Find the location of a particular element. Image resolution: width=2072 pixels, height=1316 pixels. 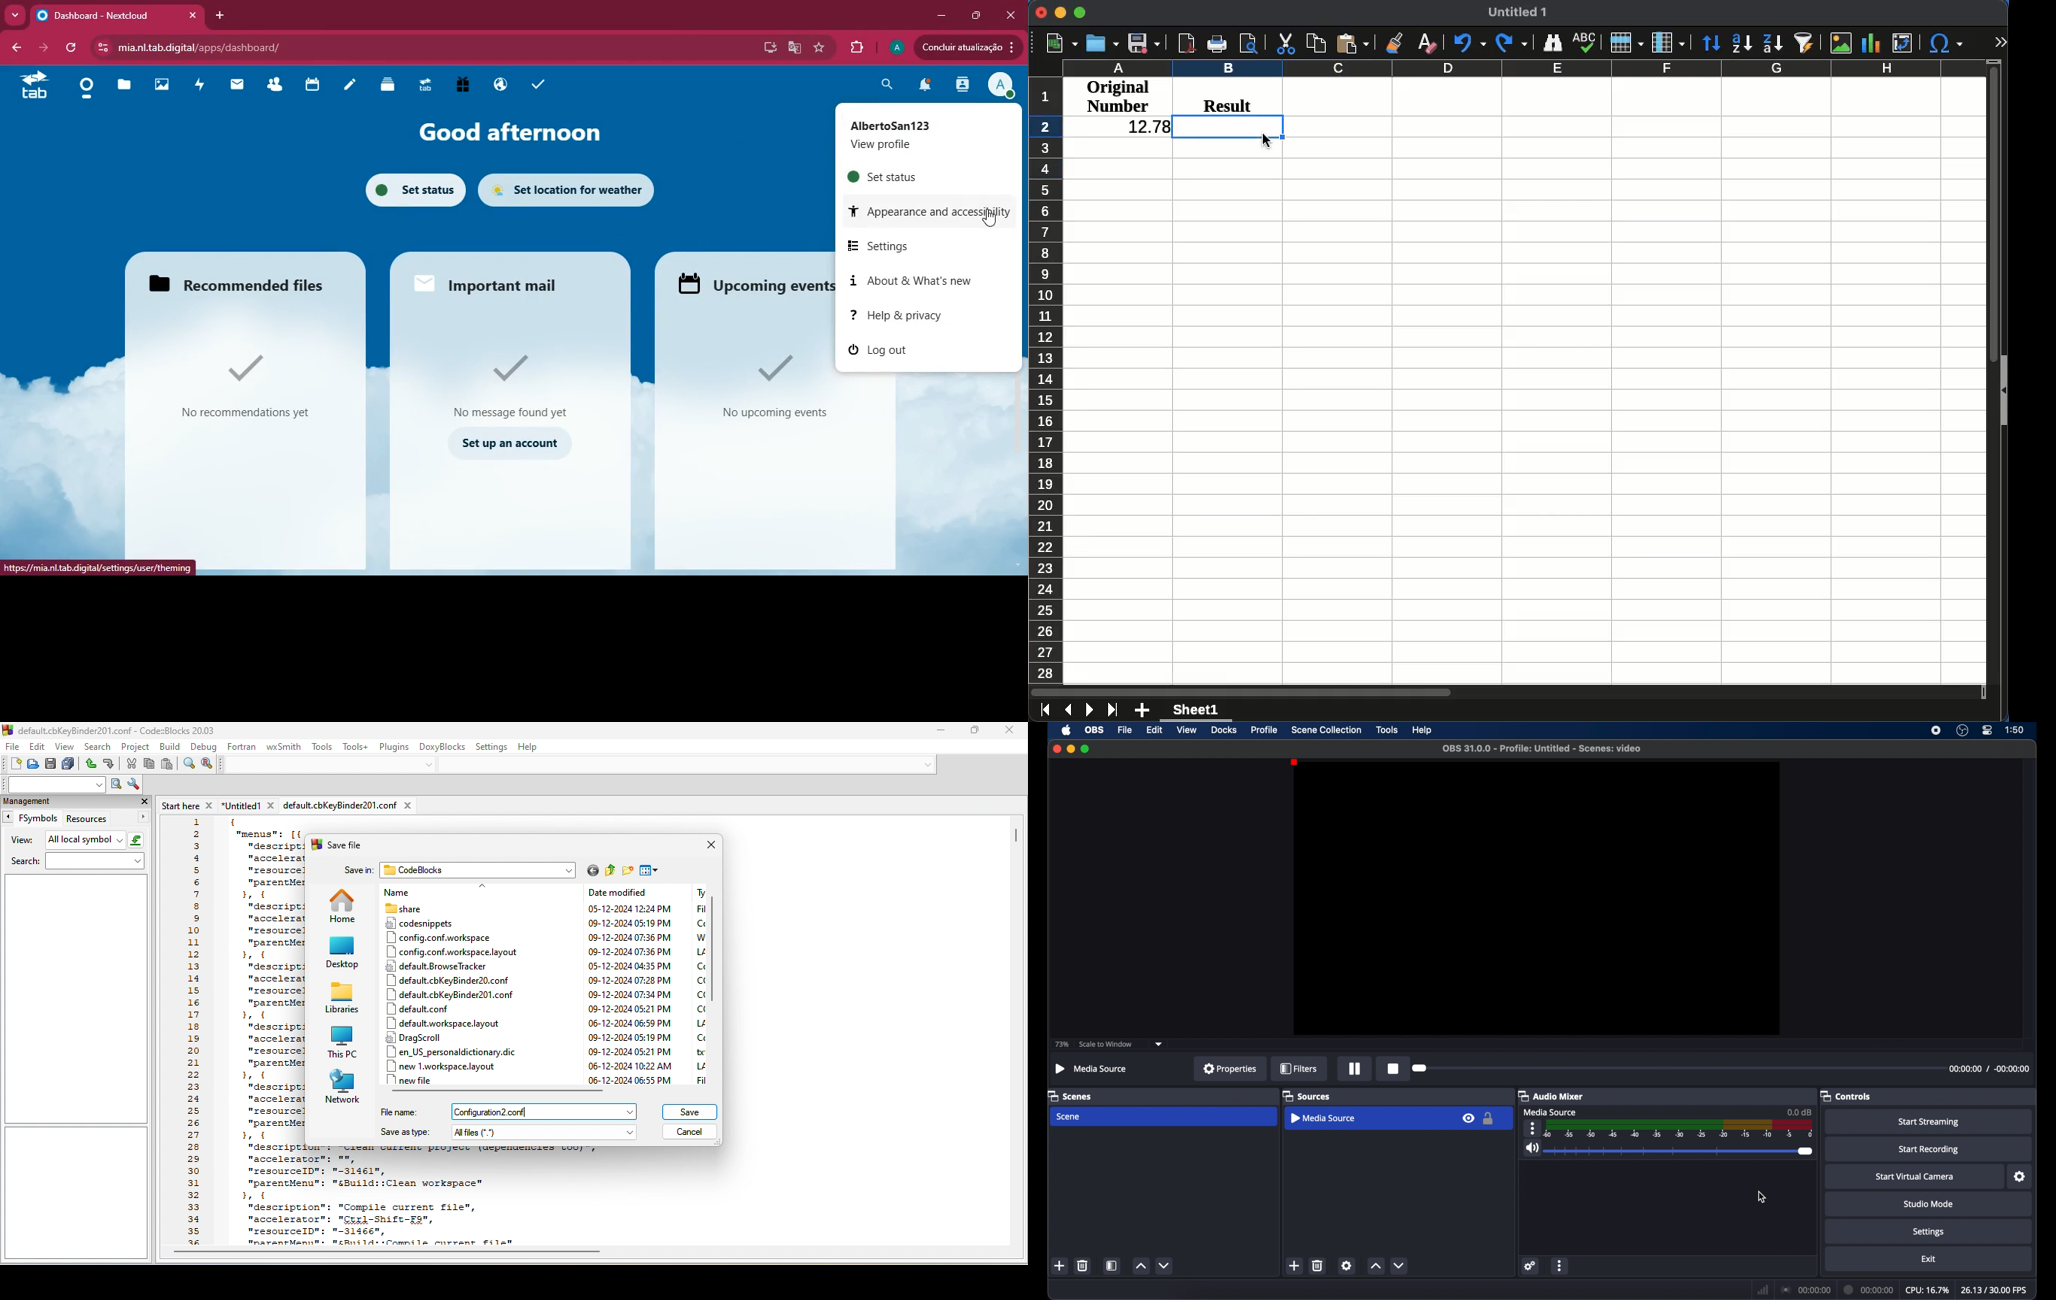

profile is located at coordinates (1265, 730).